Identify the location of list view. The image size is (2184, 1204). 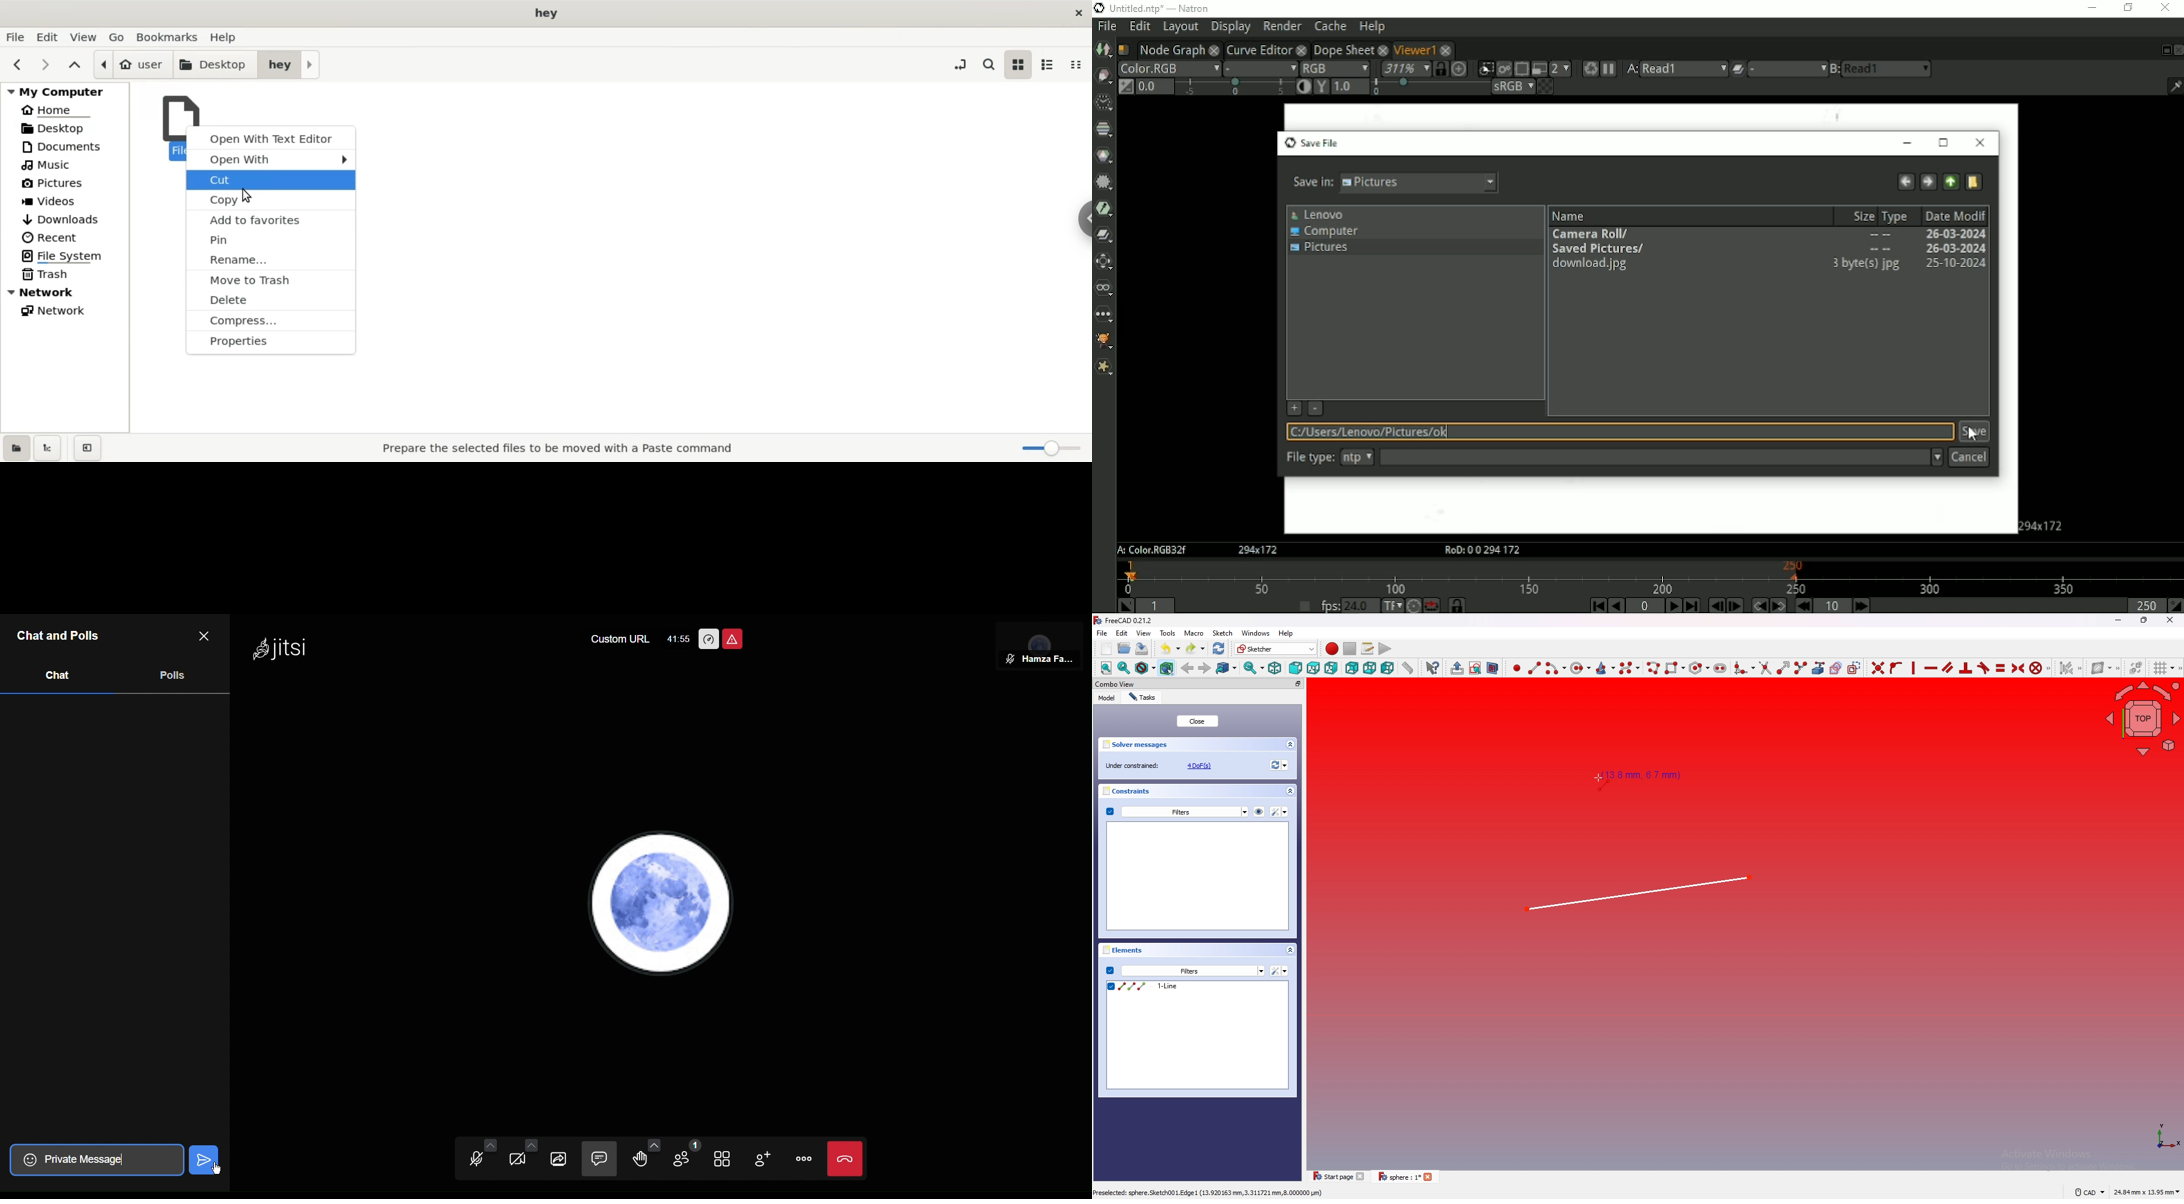
(1049, 64).